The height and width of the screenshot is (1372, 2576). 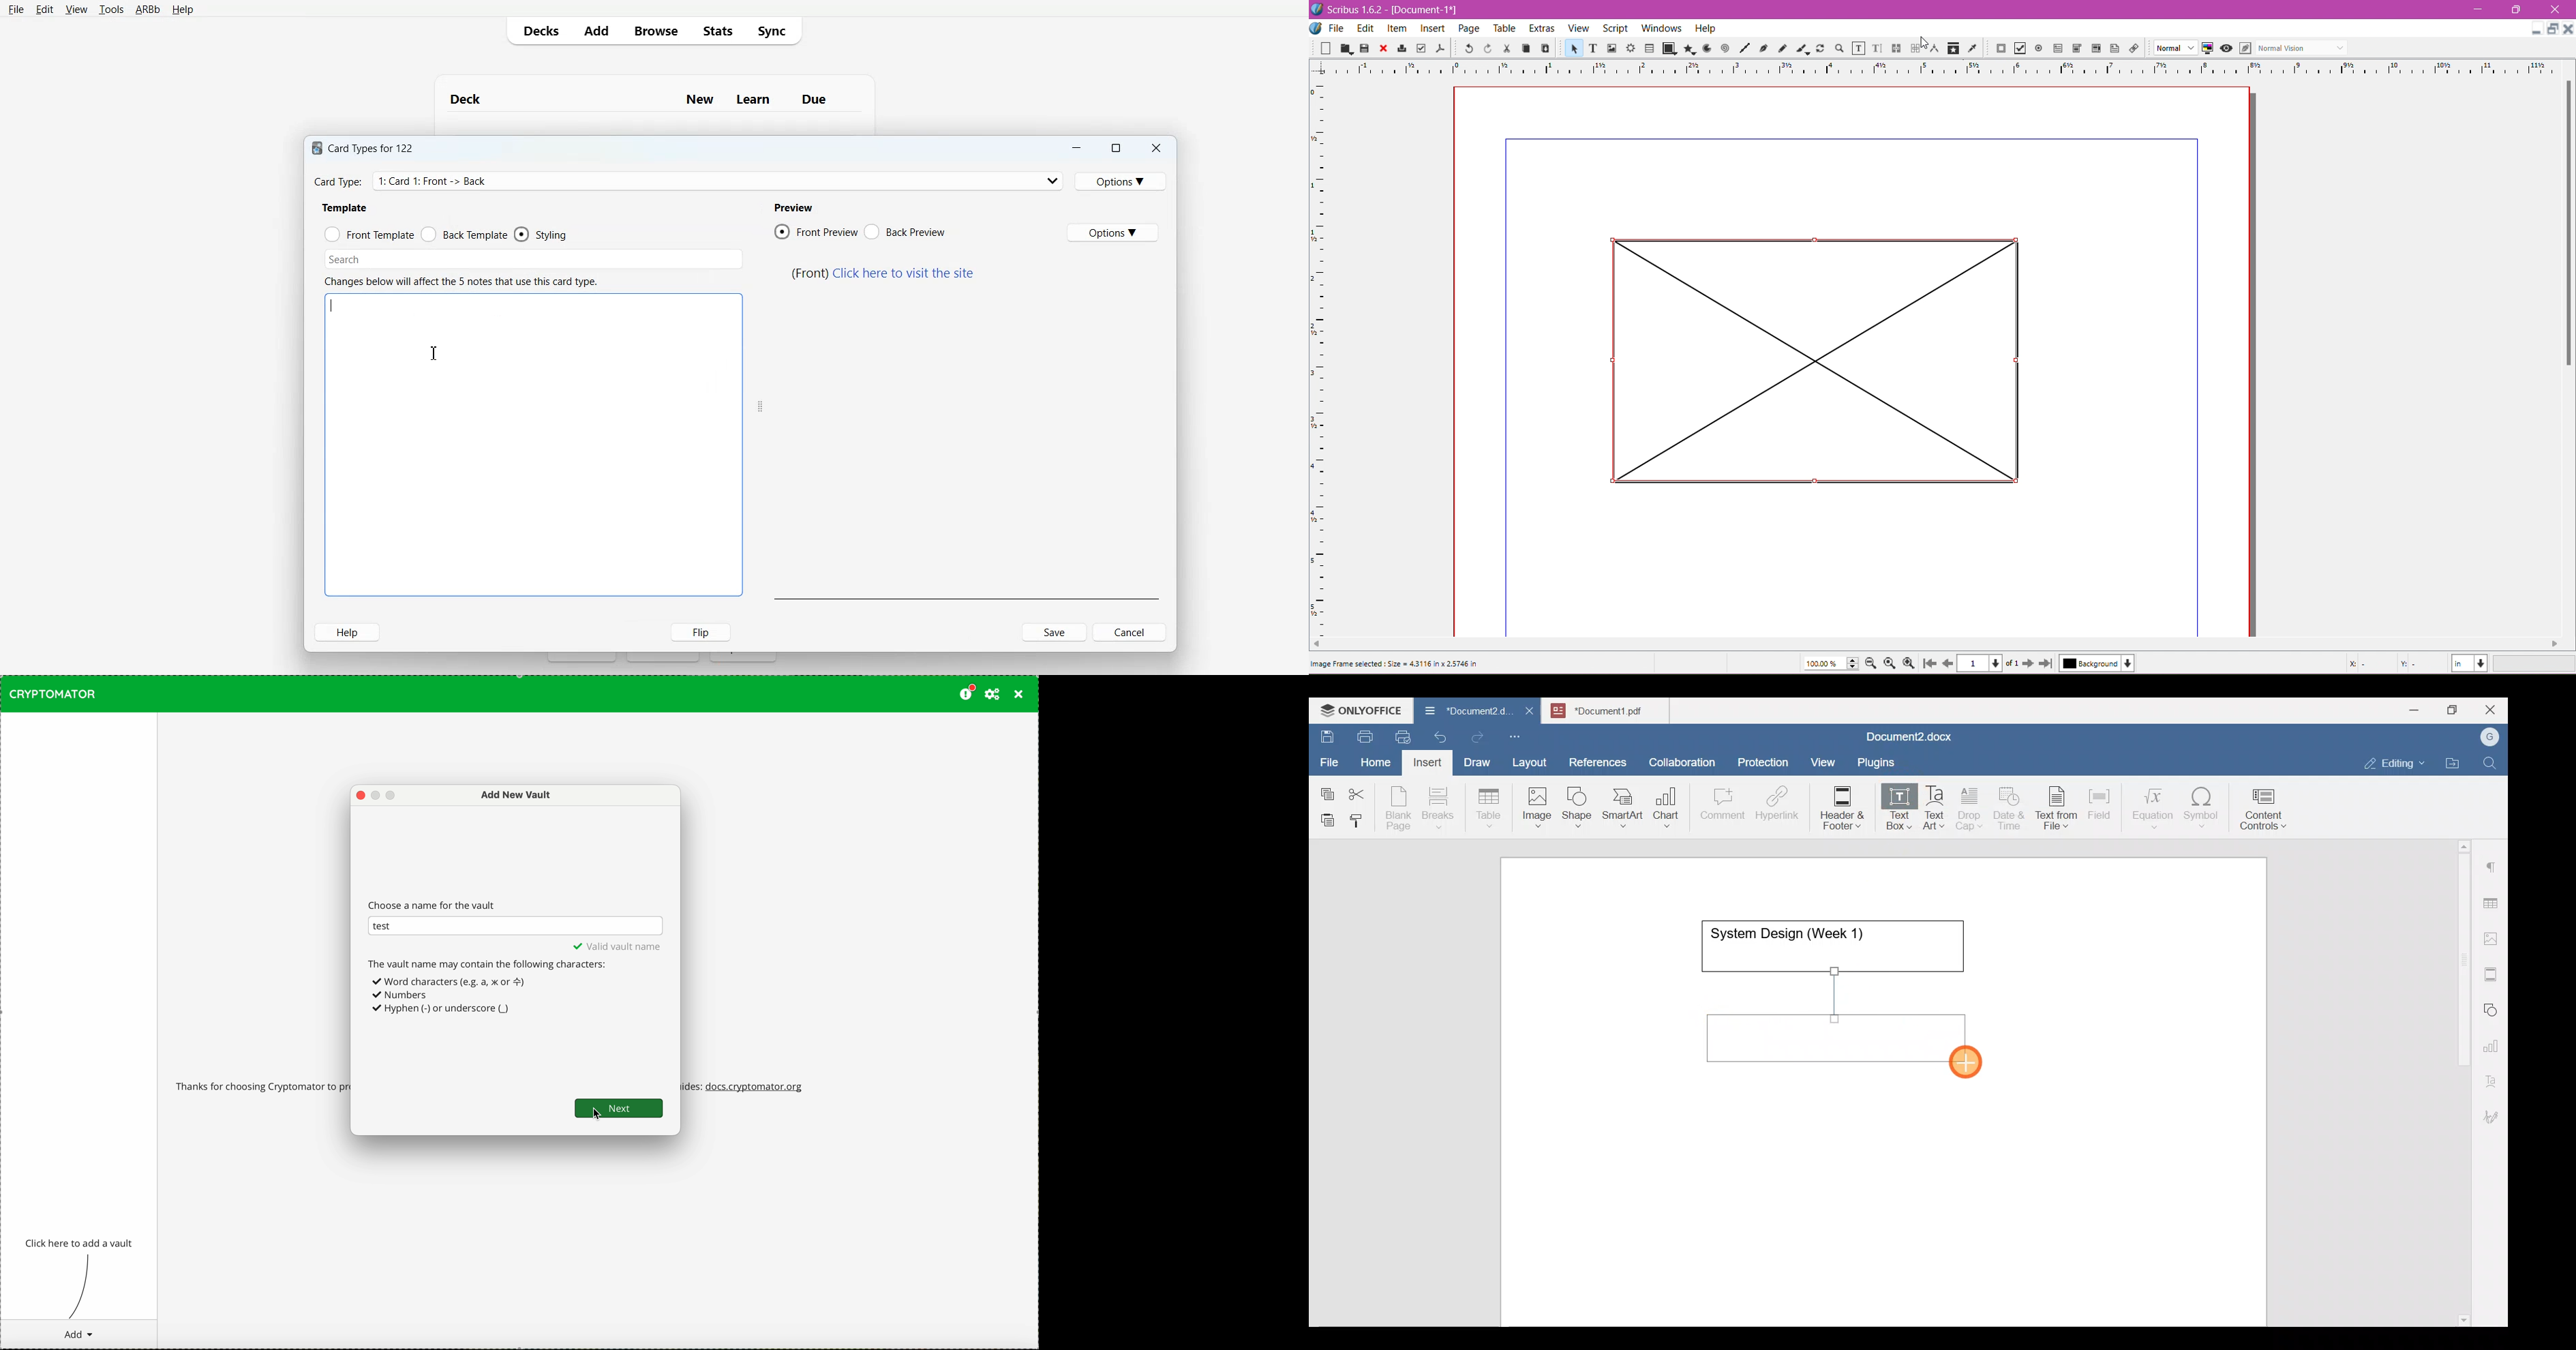 I want to click on Equation, so click(x=2155, y=807).